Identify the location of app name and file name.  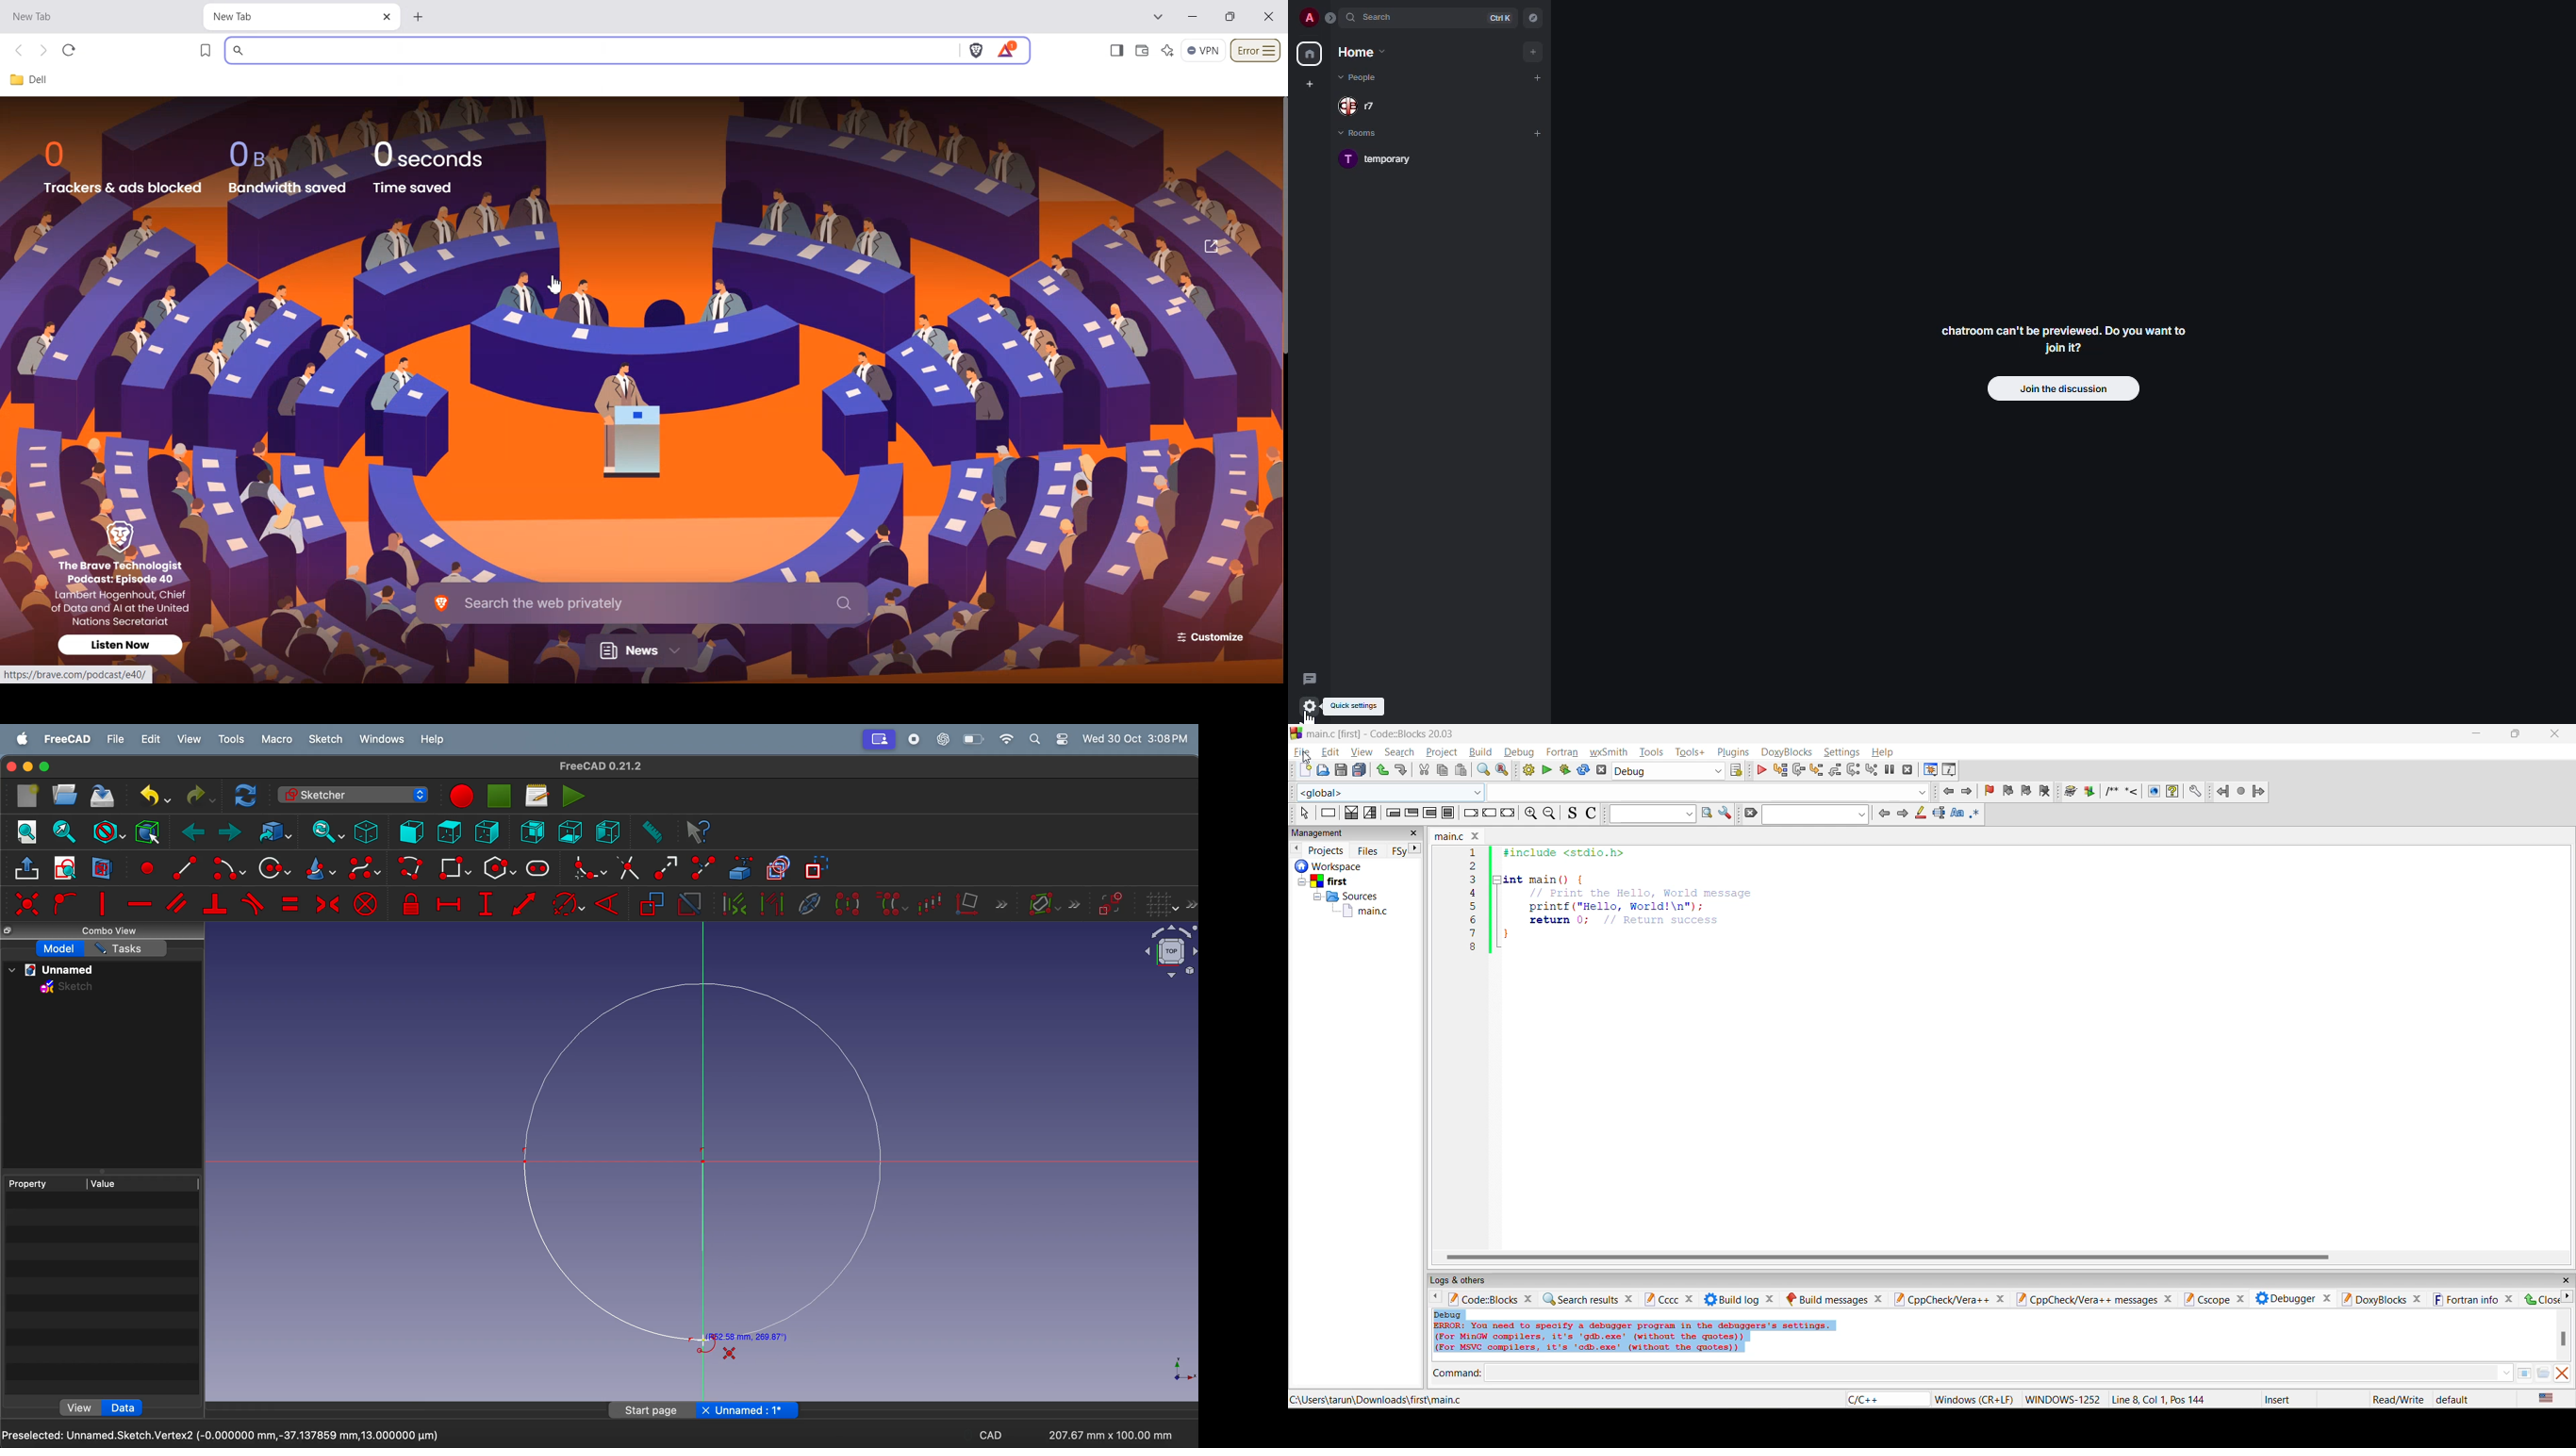
(1383, 733).